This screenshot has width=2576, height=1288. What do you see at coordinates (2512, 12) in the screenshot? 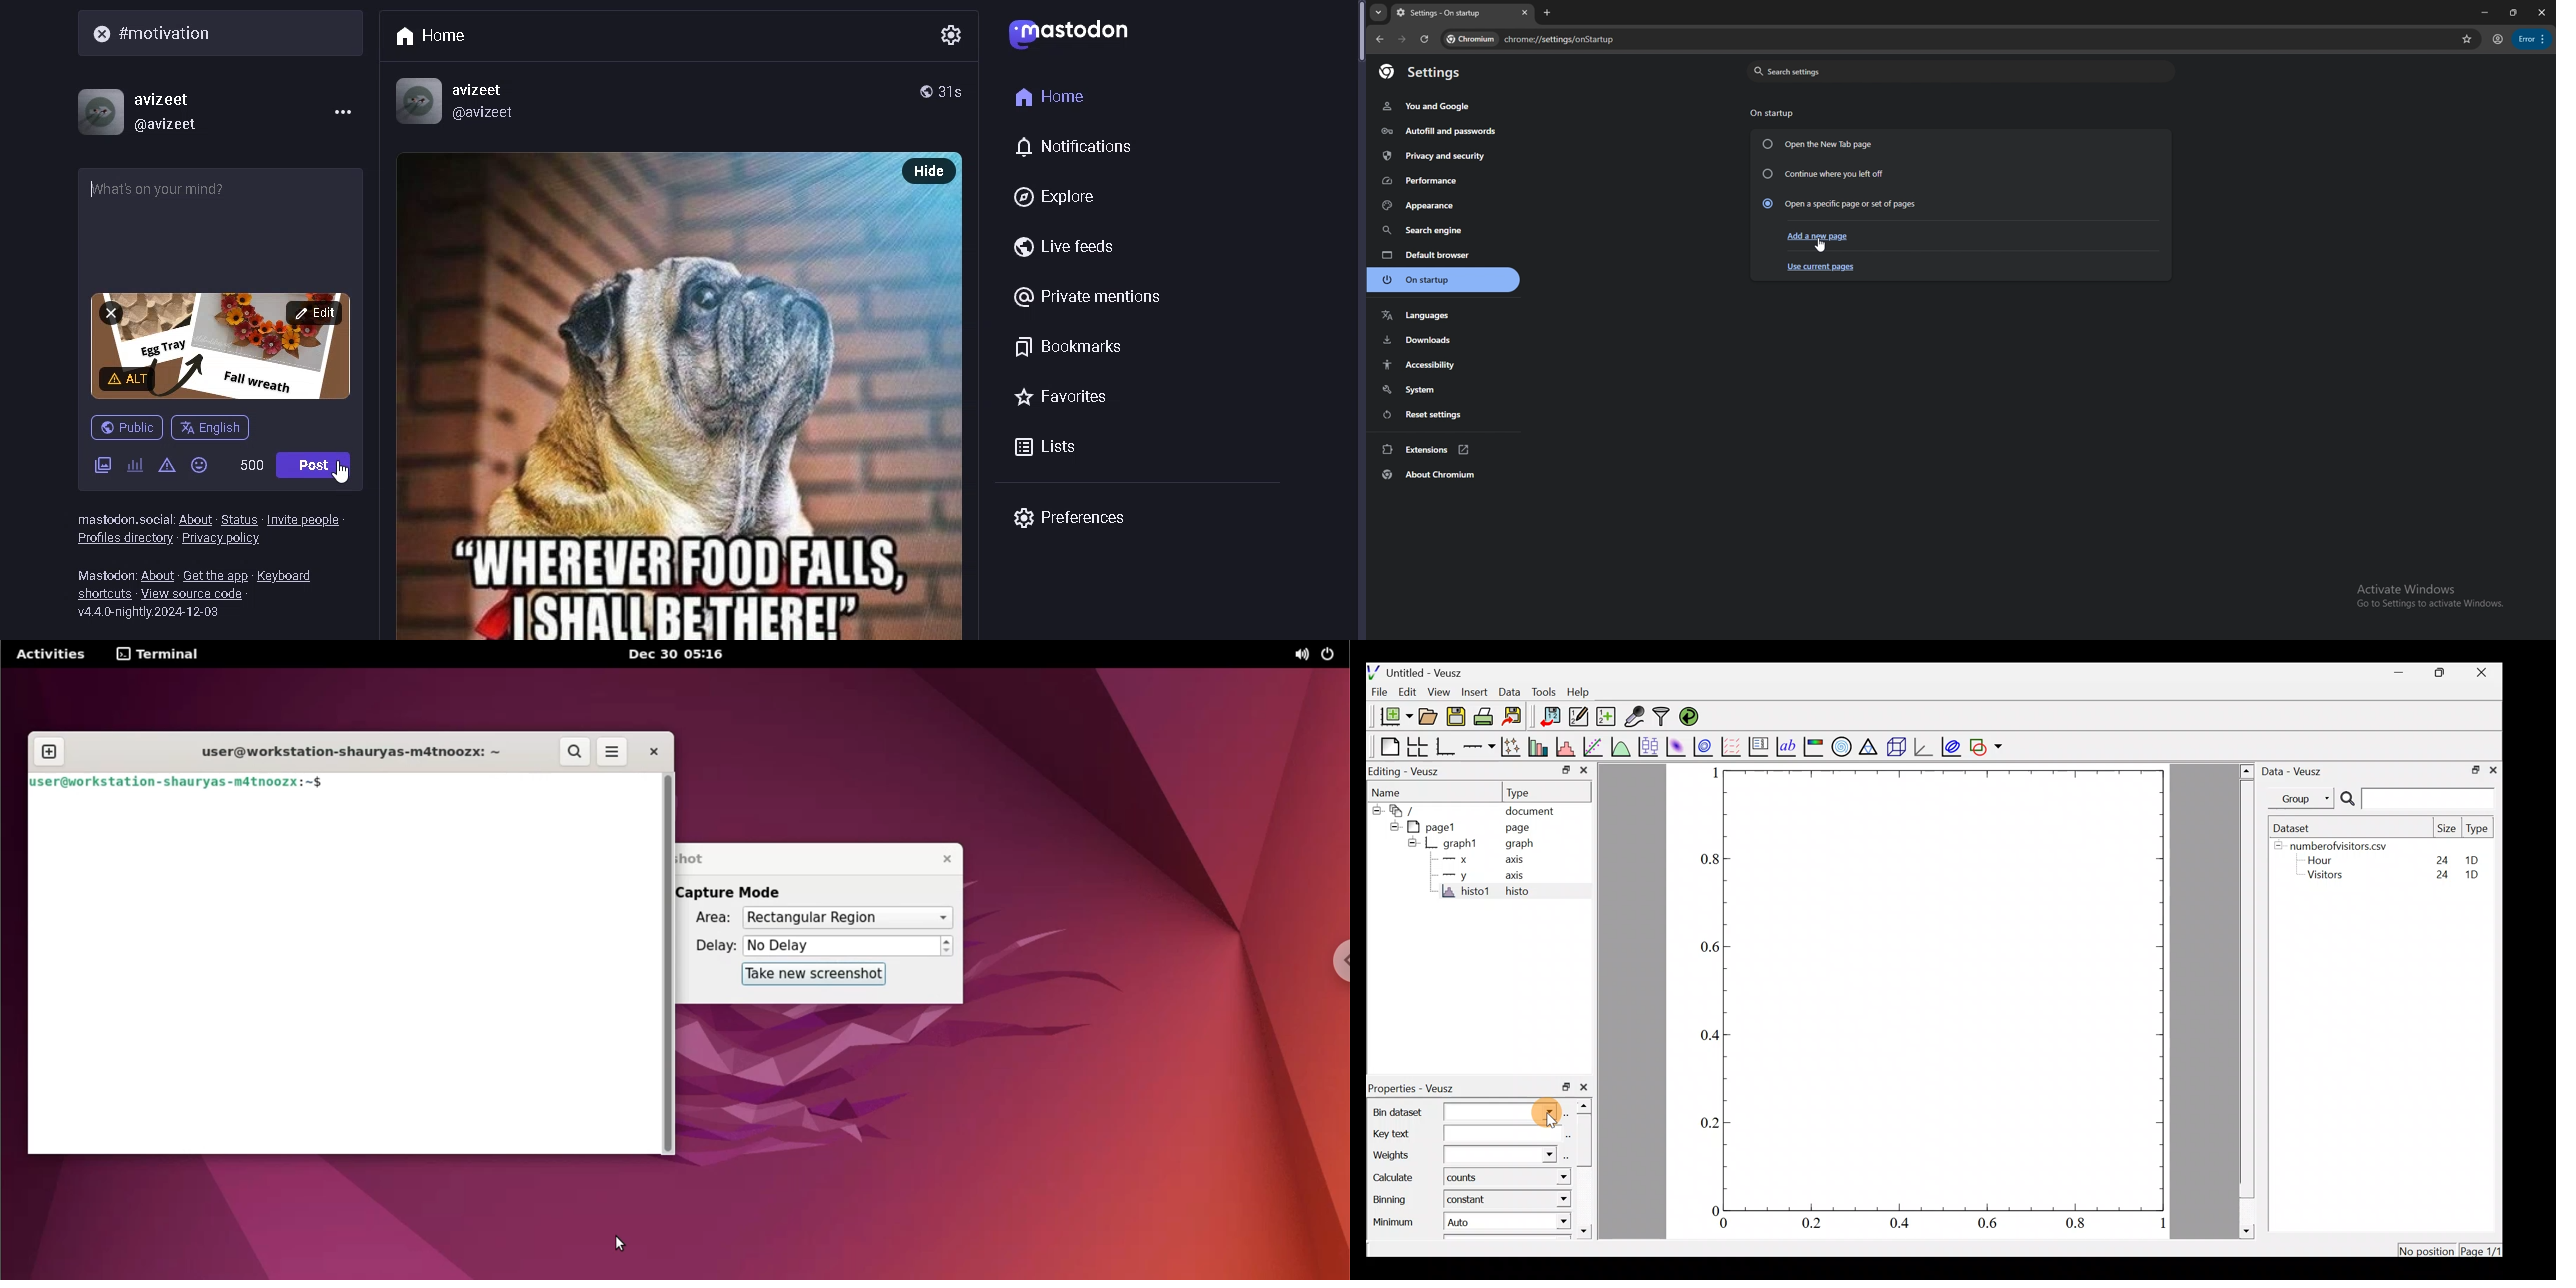
I see `resize` at bounding box center [2512, 12].